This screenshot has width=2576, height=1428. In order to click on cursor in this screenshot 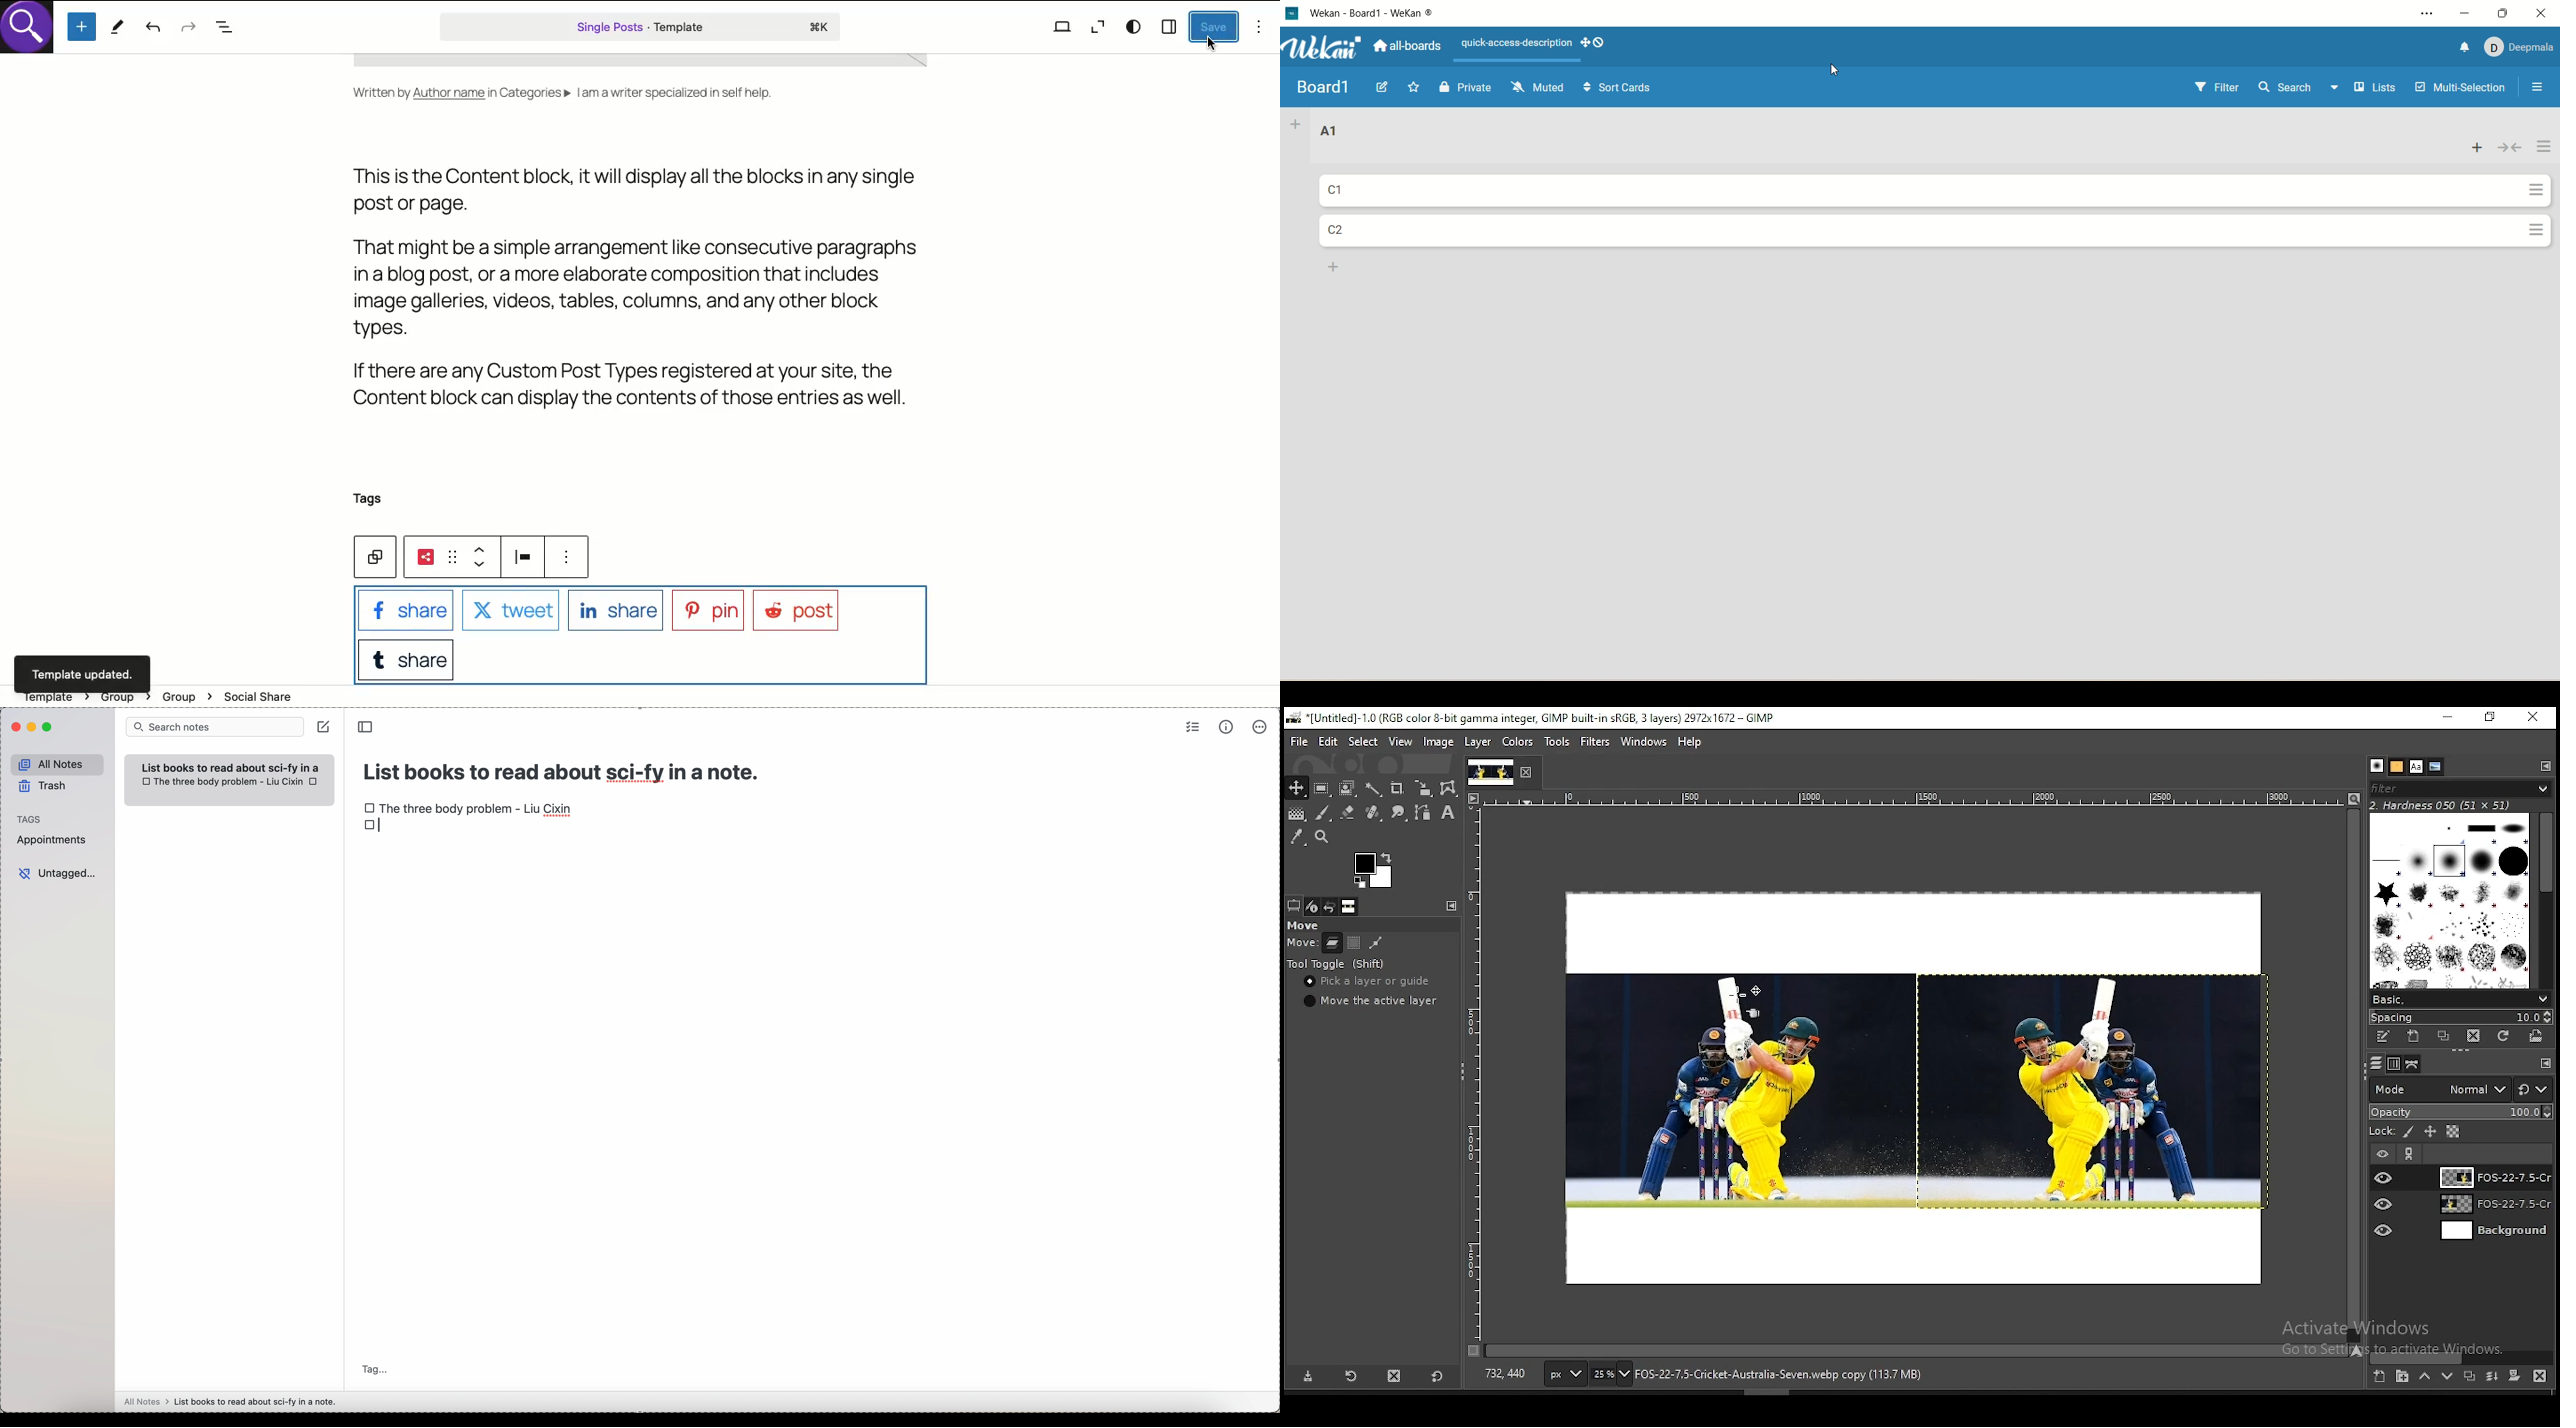, I will do `click(1215, 44)`.